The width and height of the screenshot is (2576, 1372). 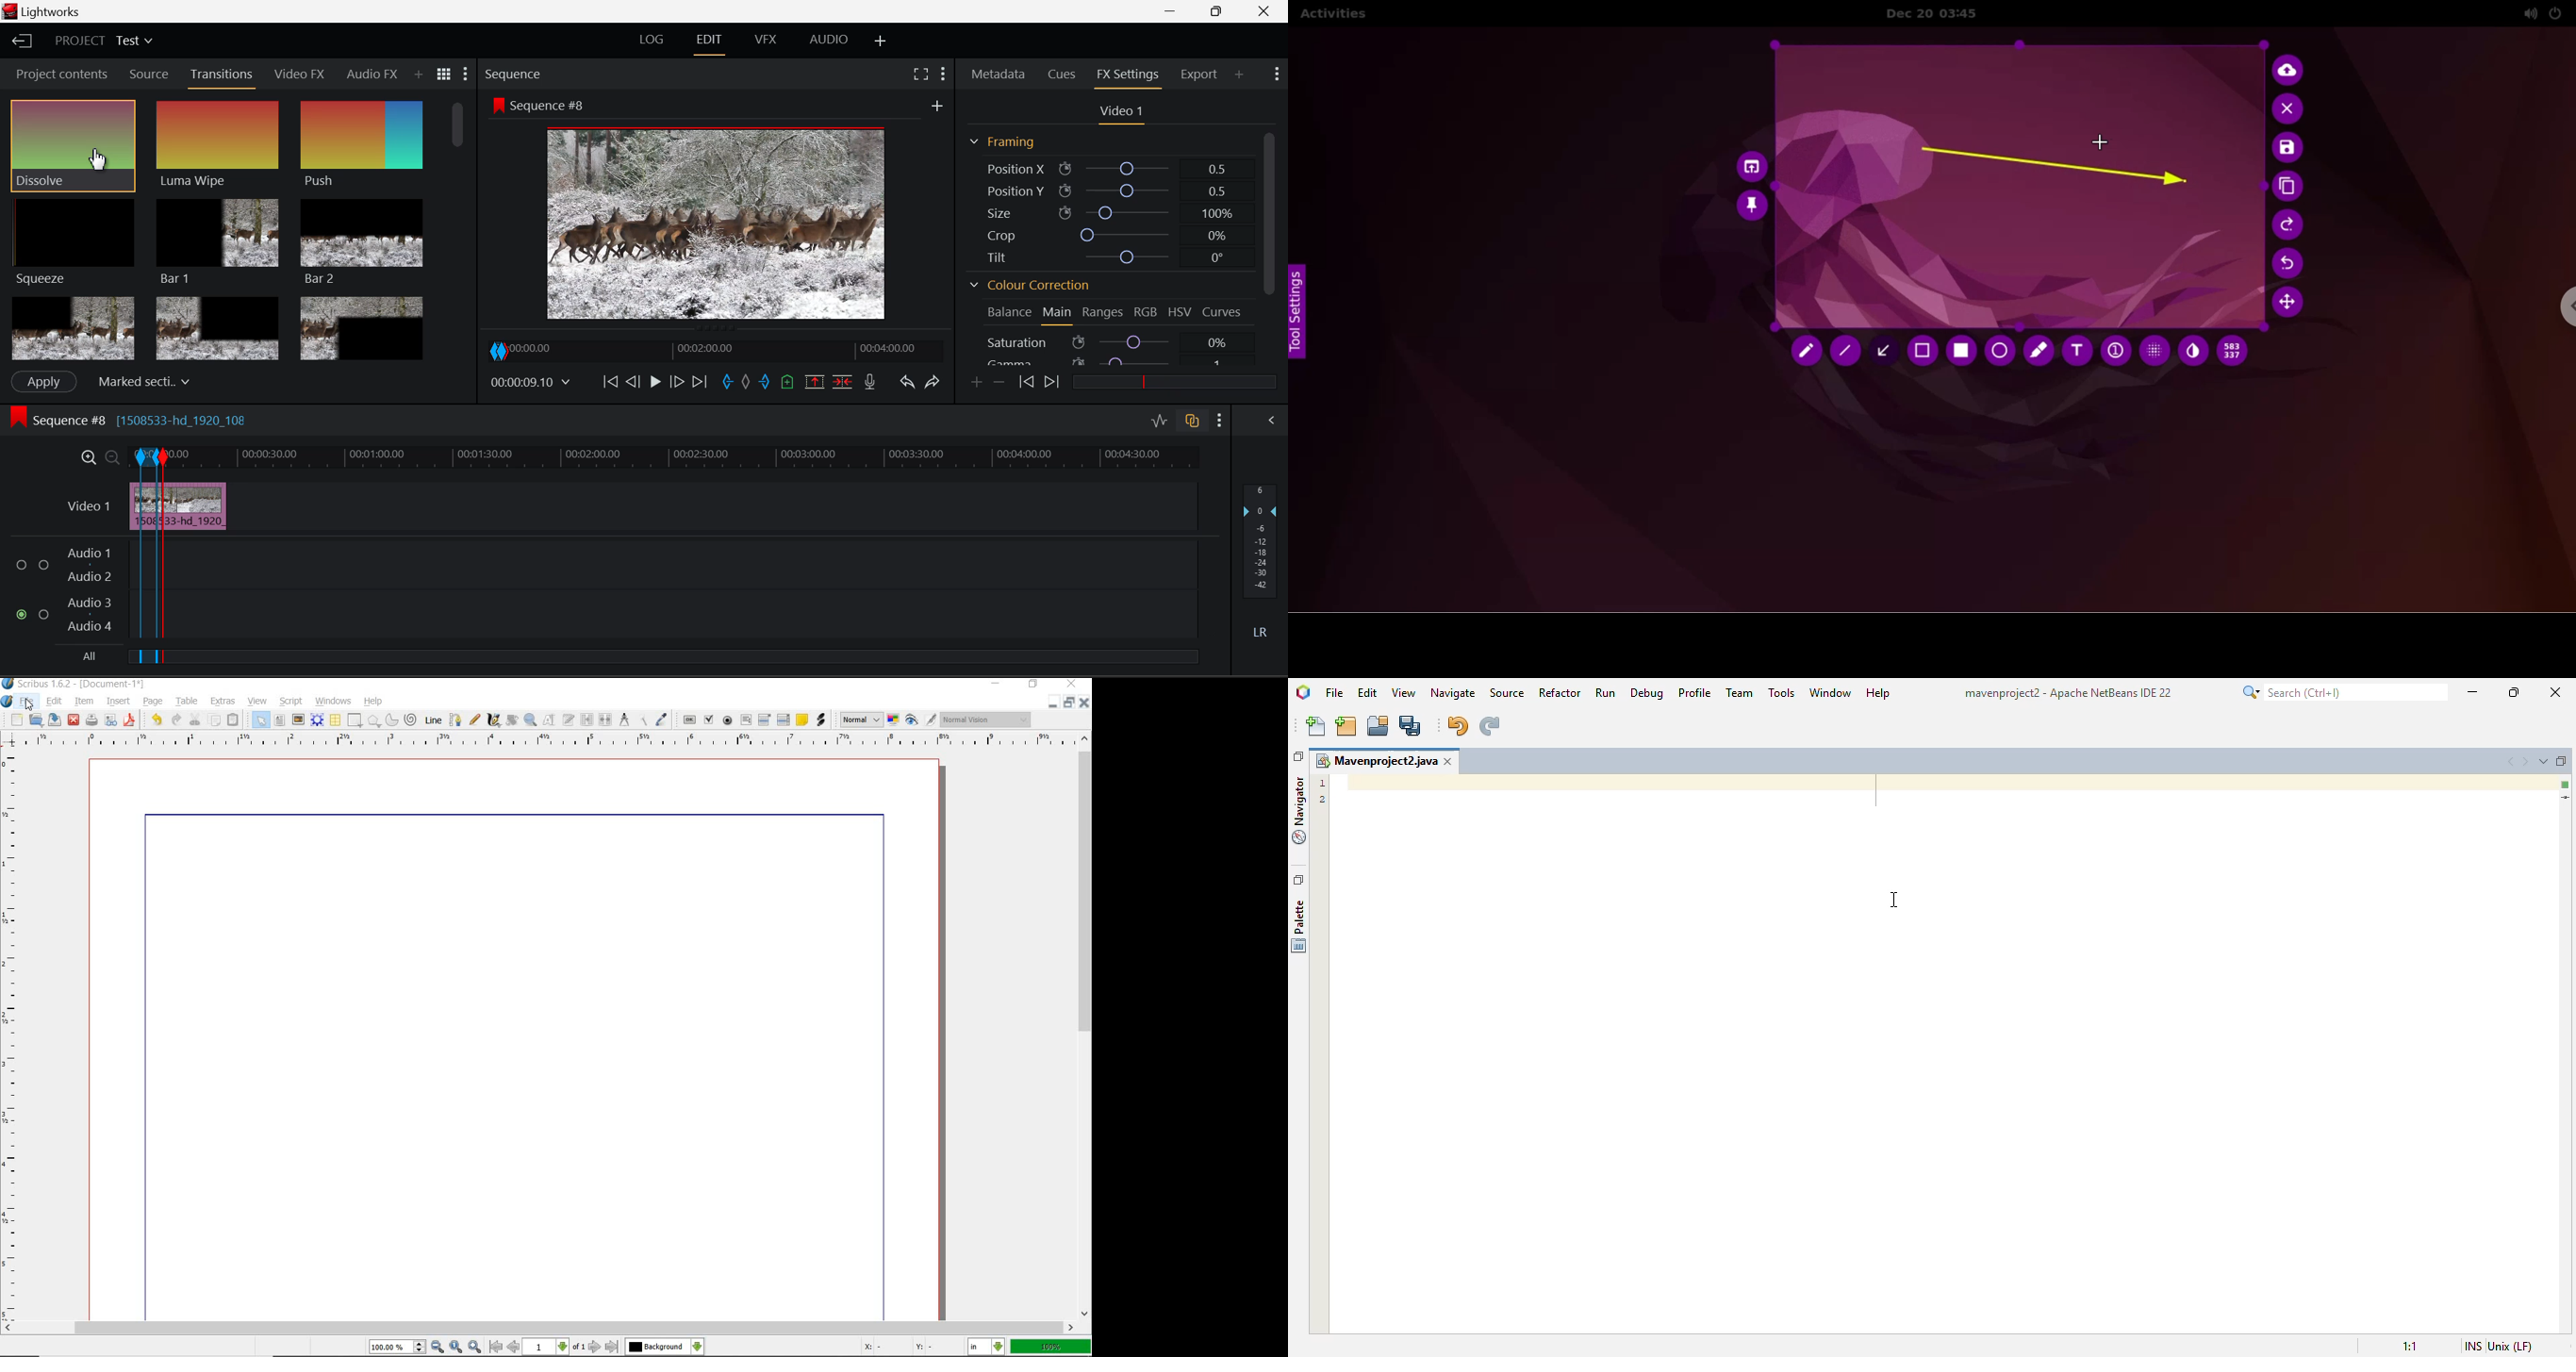 I want to click on Minimize, so click(x=1219, y=12).